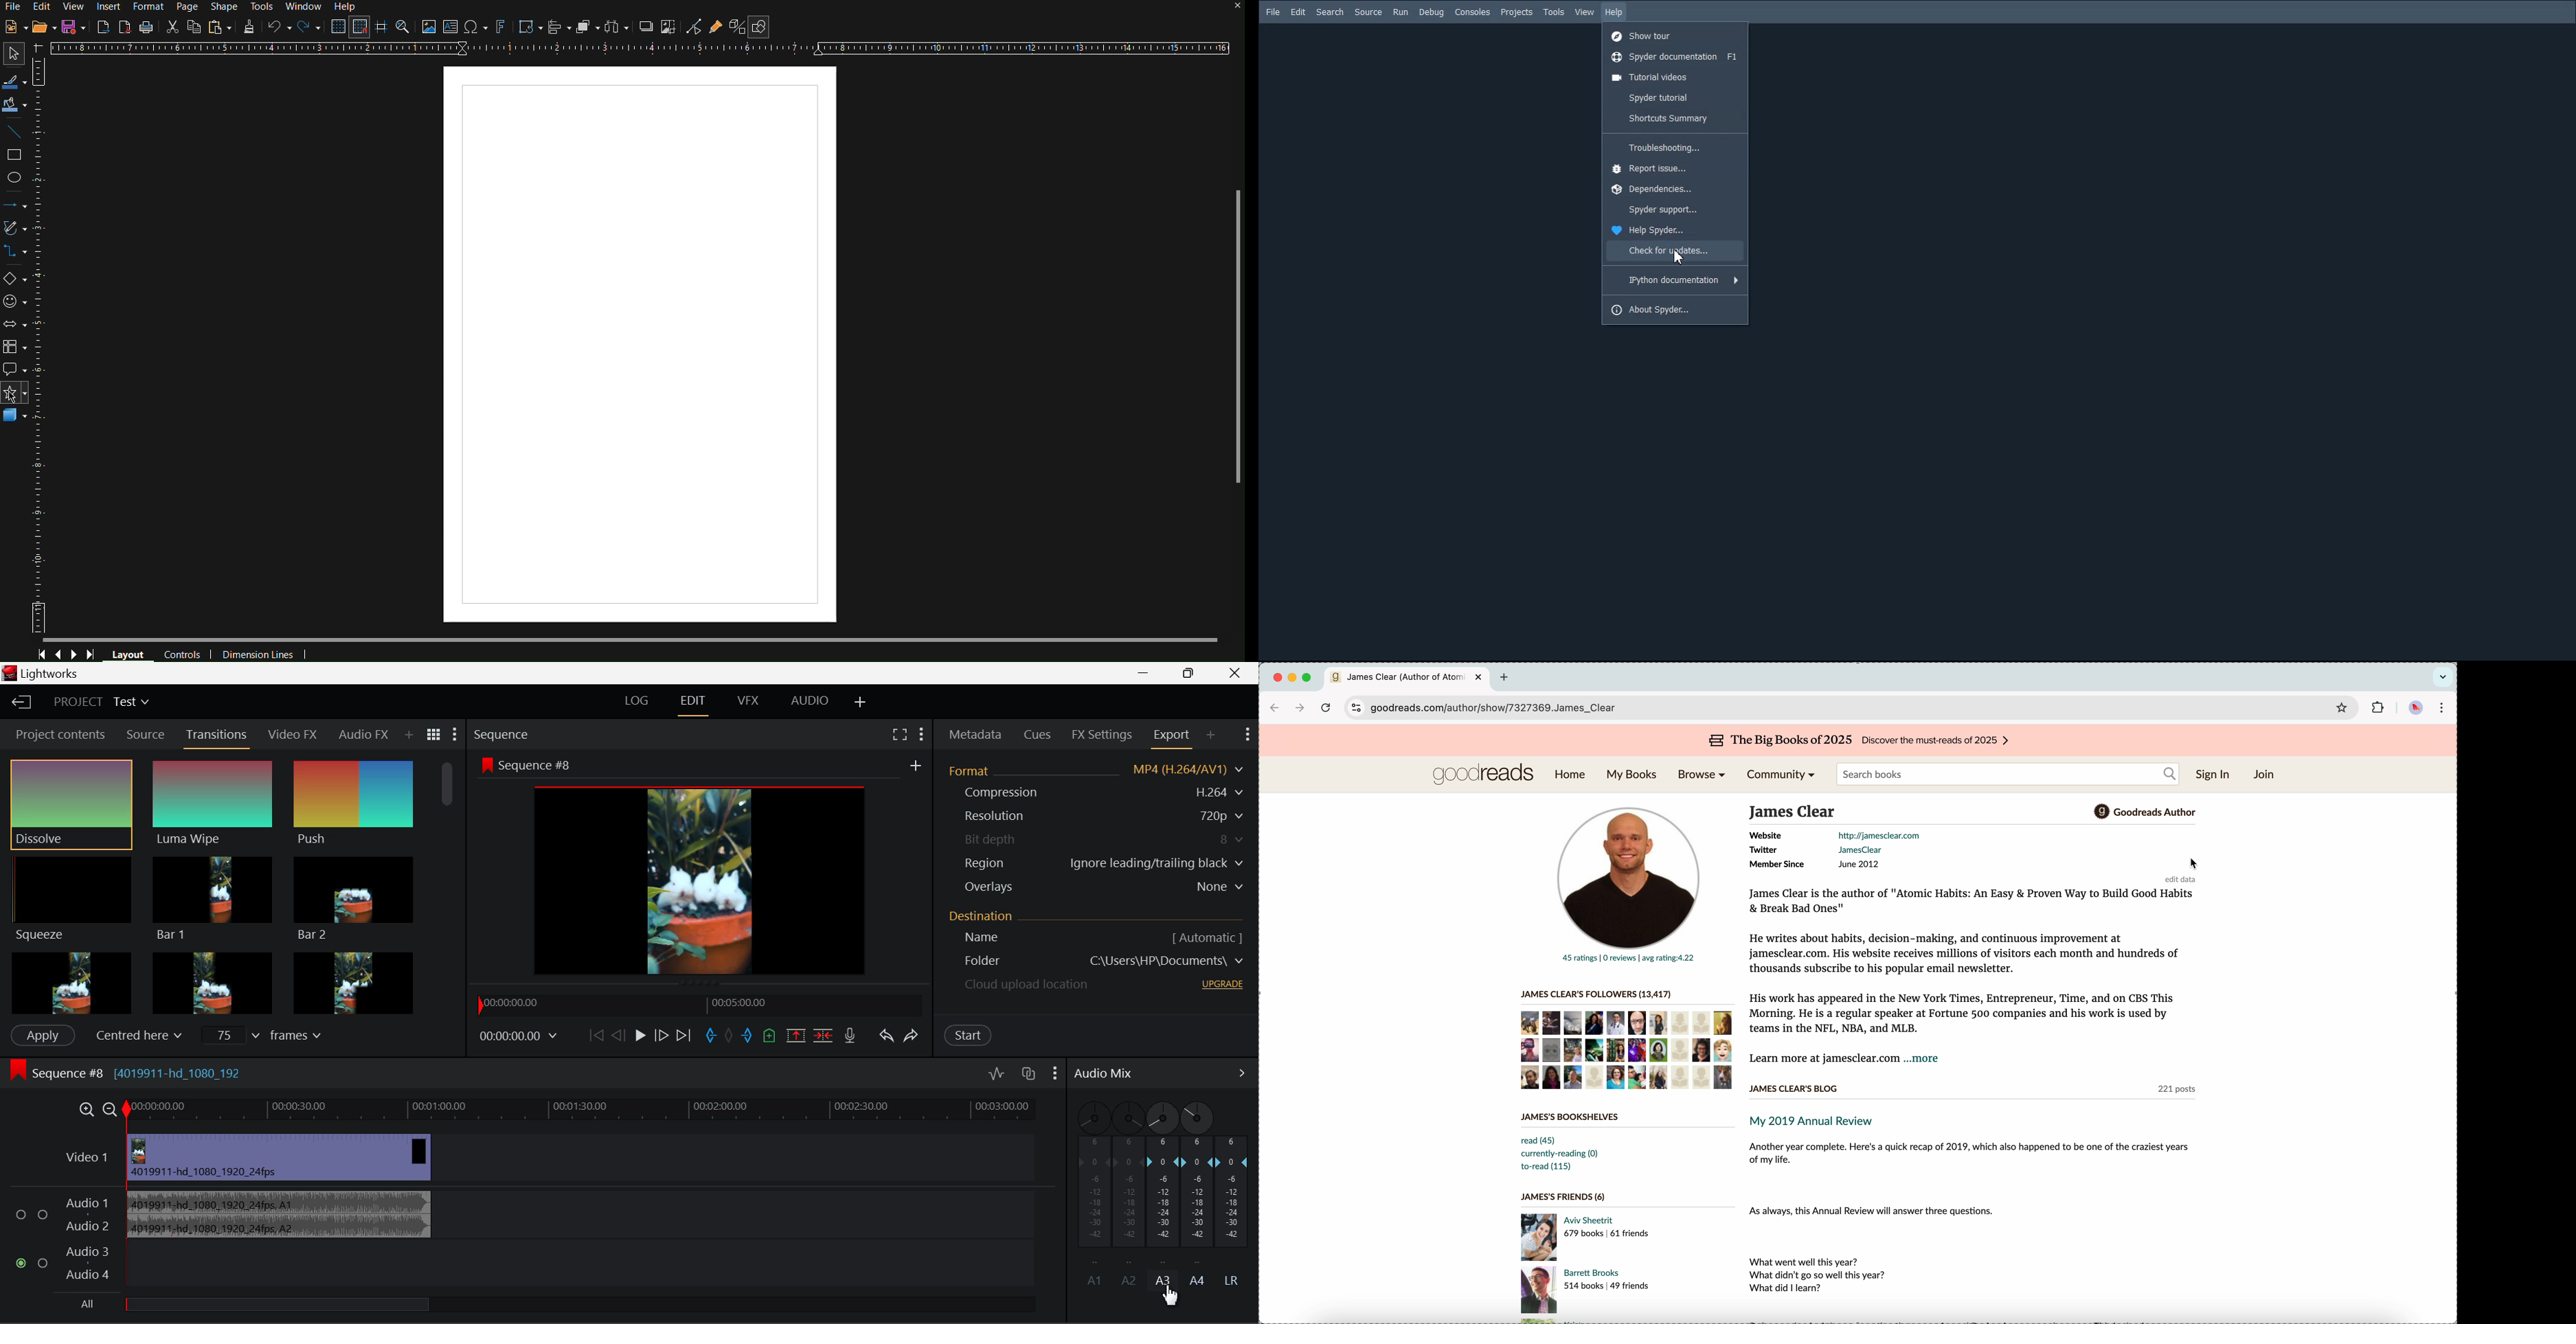  What do you see at coordinates (1200, 1281) in the screenshot?
I see `A4 Mute/Unmute` at bounding box center [1200, 1281].